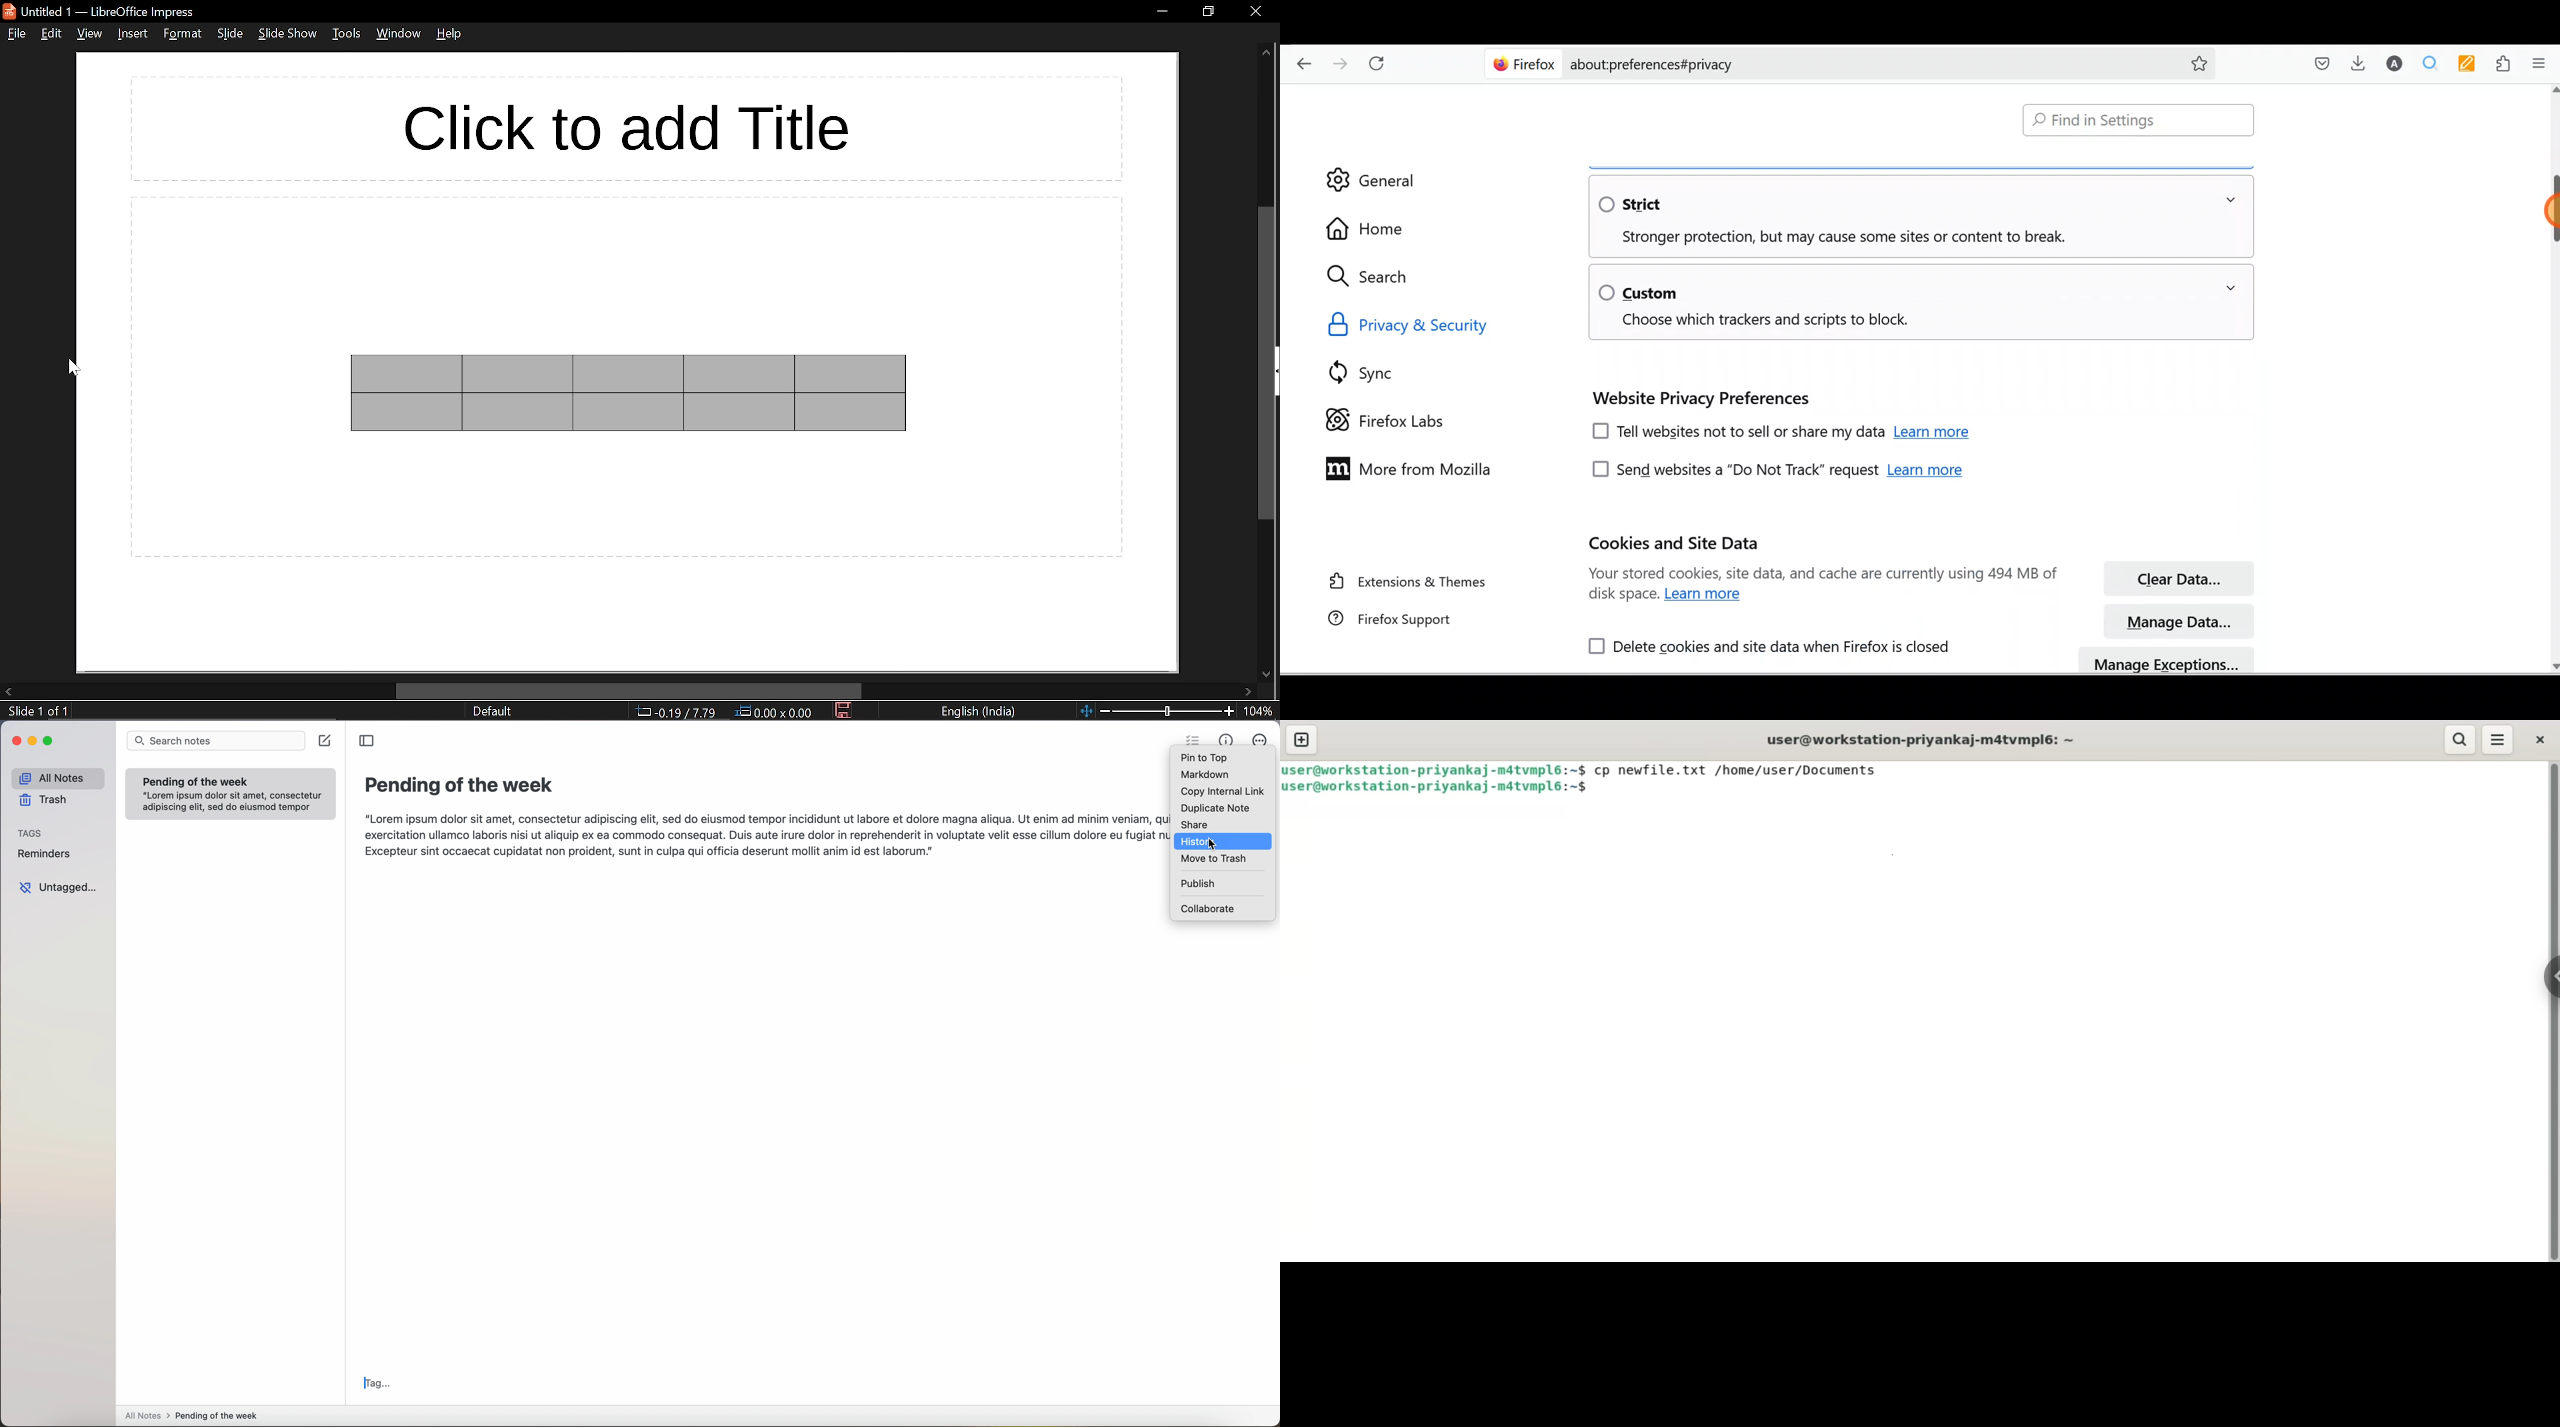 This screenshot has height=1428, width=2576. Describe the element at coordinates (451, 34) in the screenshot. I see `help` at that location.